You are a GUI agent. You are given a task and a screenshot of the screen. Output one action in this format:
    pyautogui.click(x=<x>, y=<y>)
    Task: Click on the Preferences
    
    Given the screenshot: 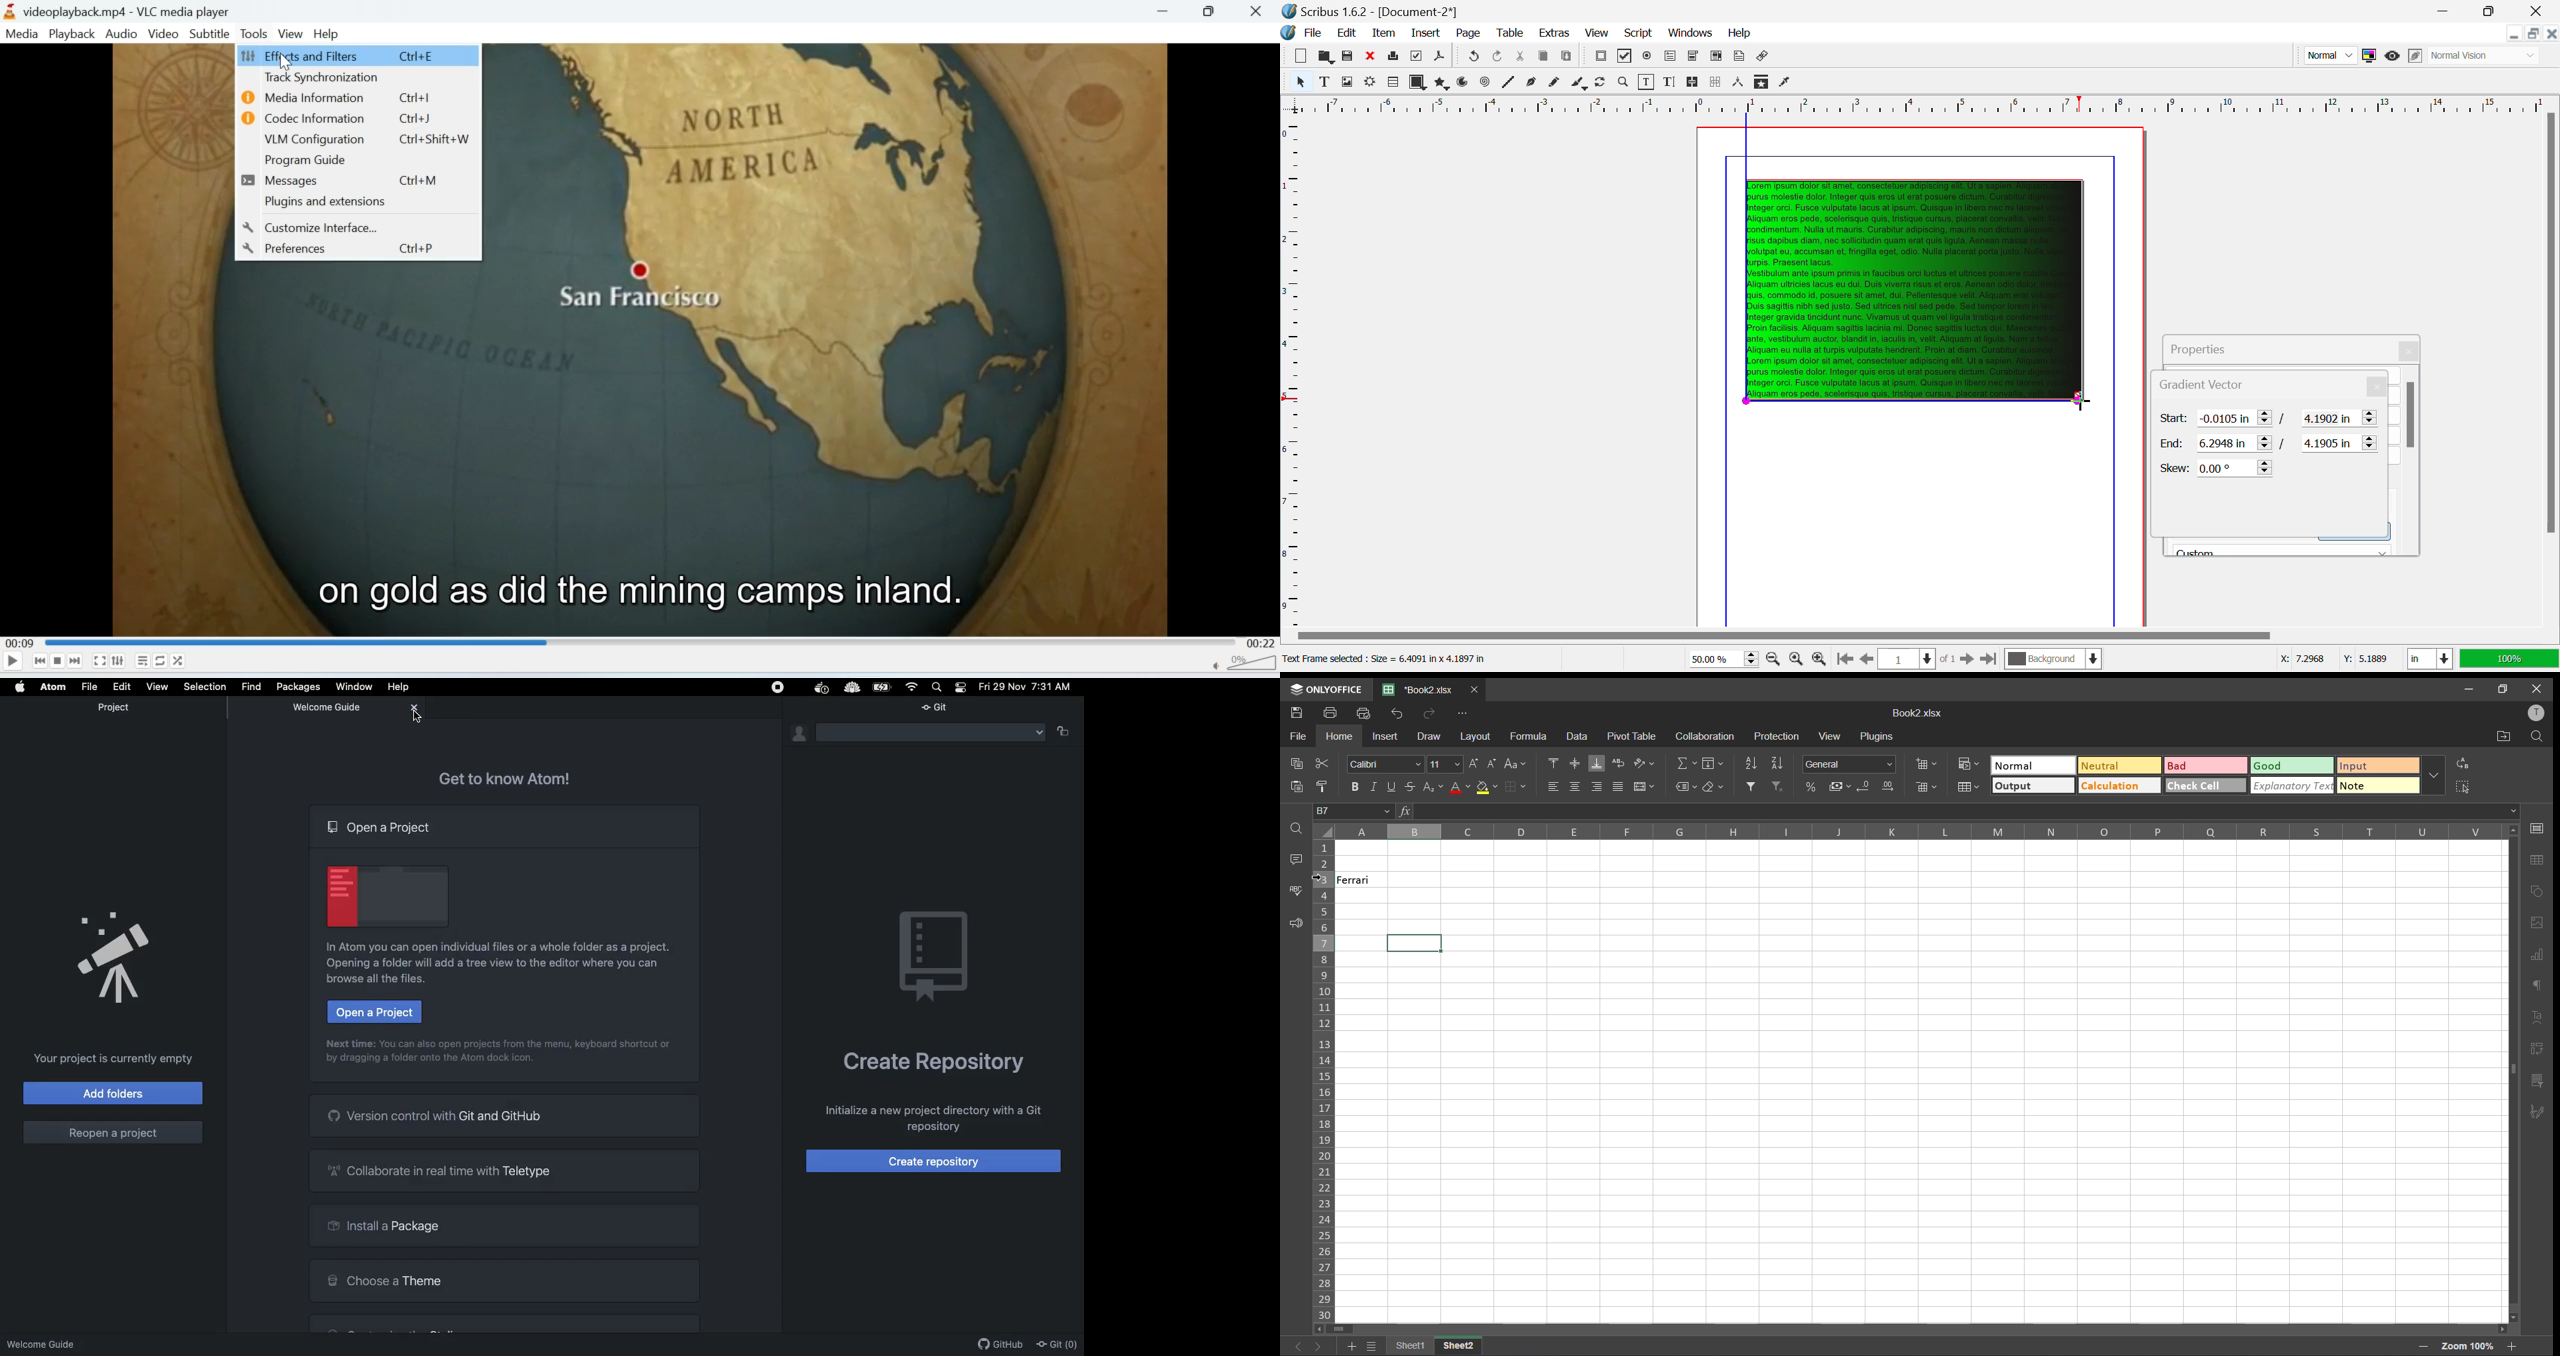 What is the action you would take?
    pyautogui.click(x=298, y=248)
    